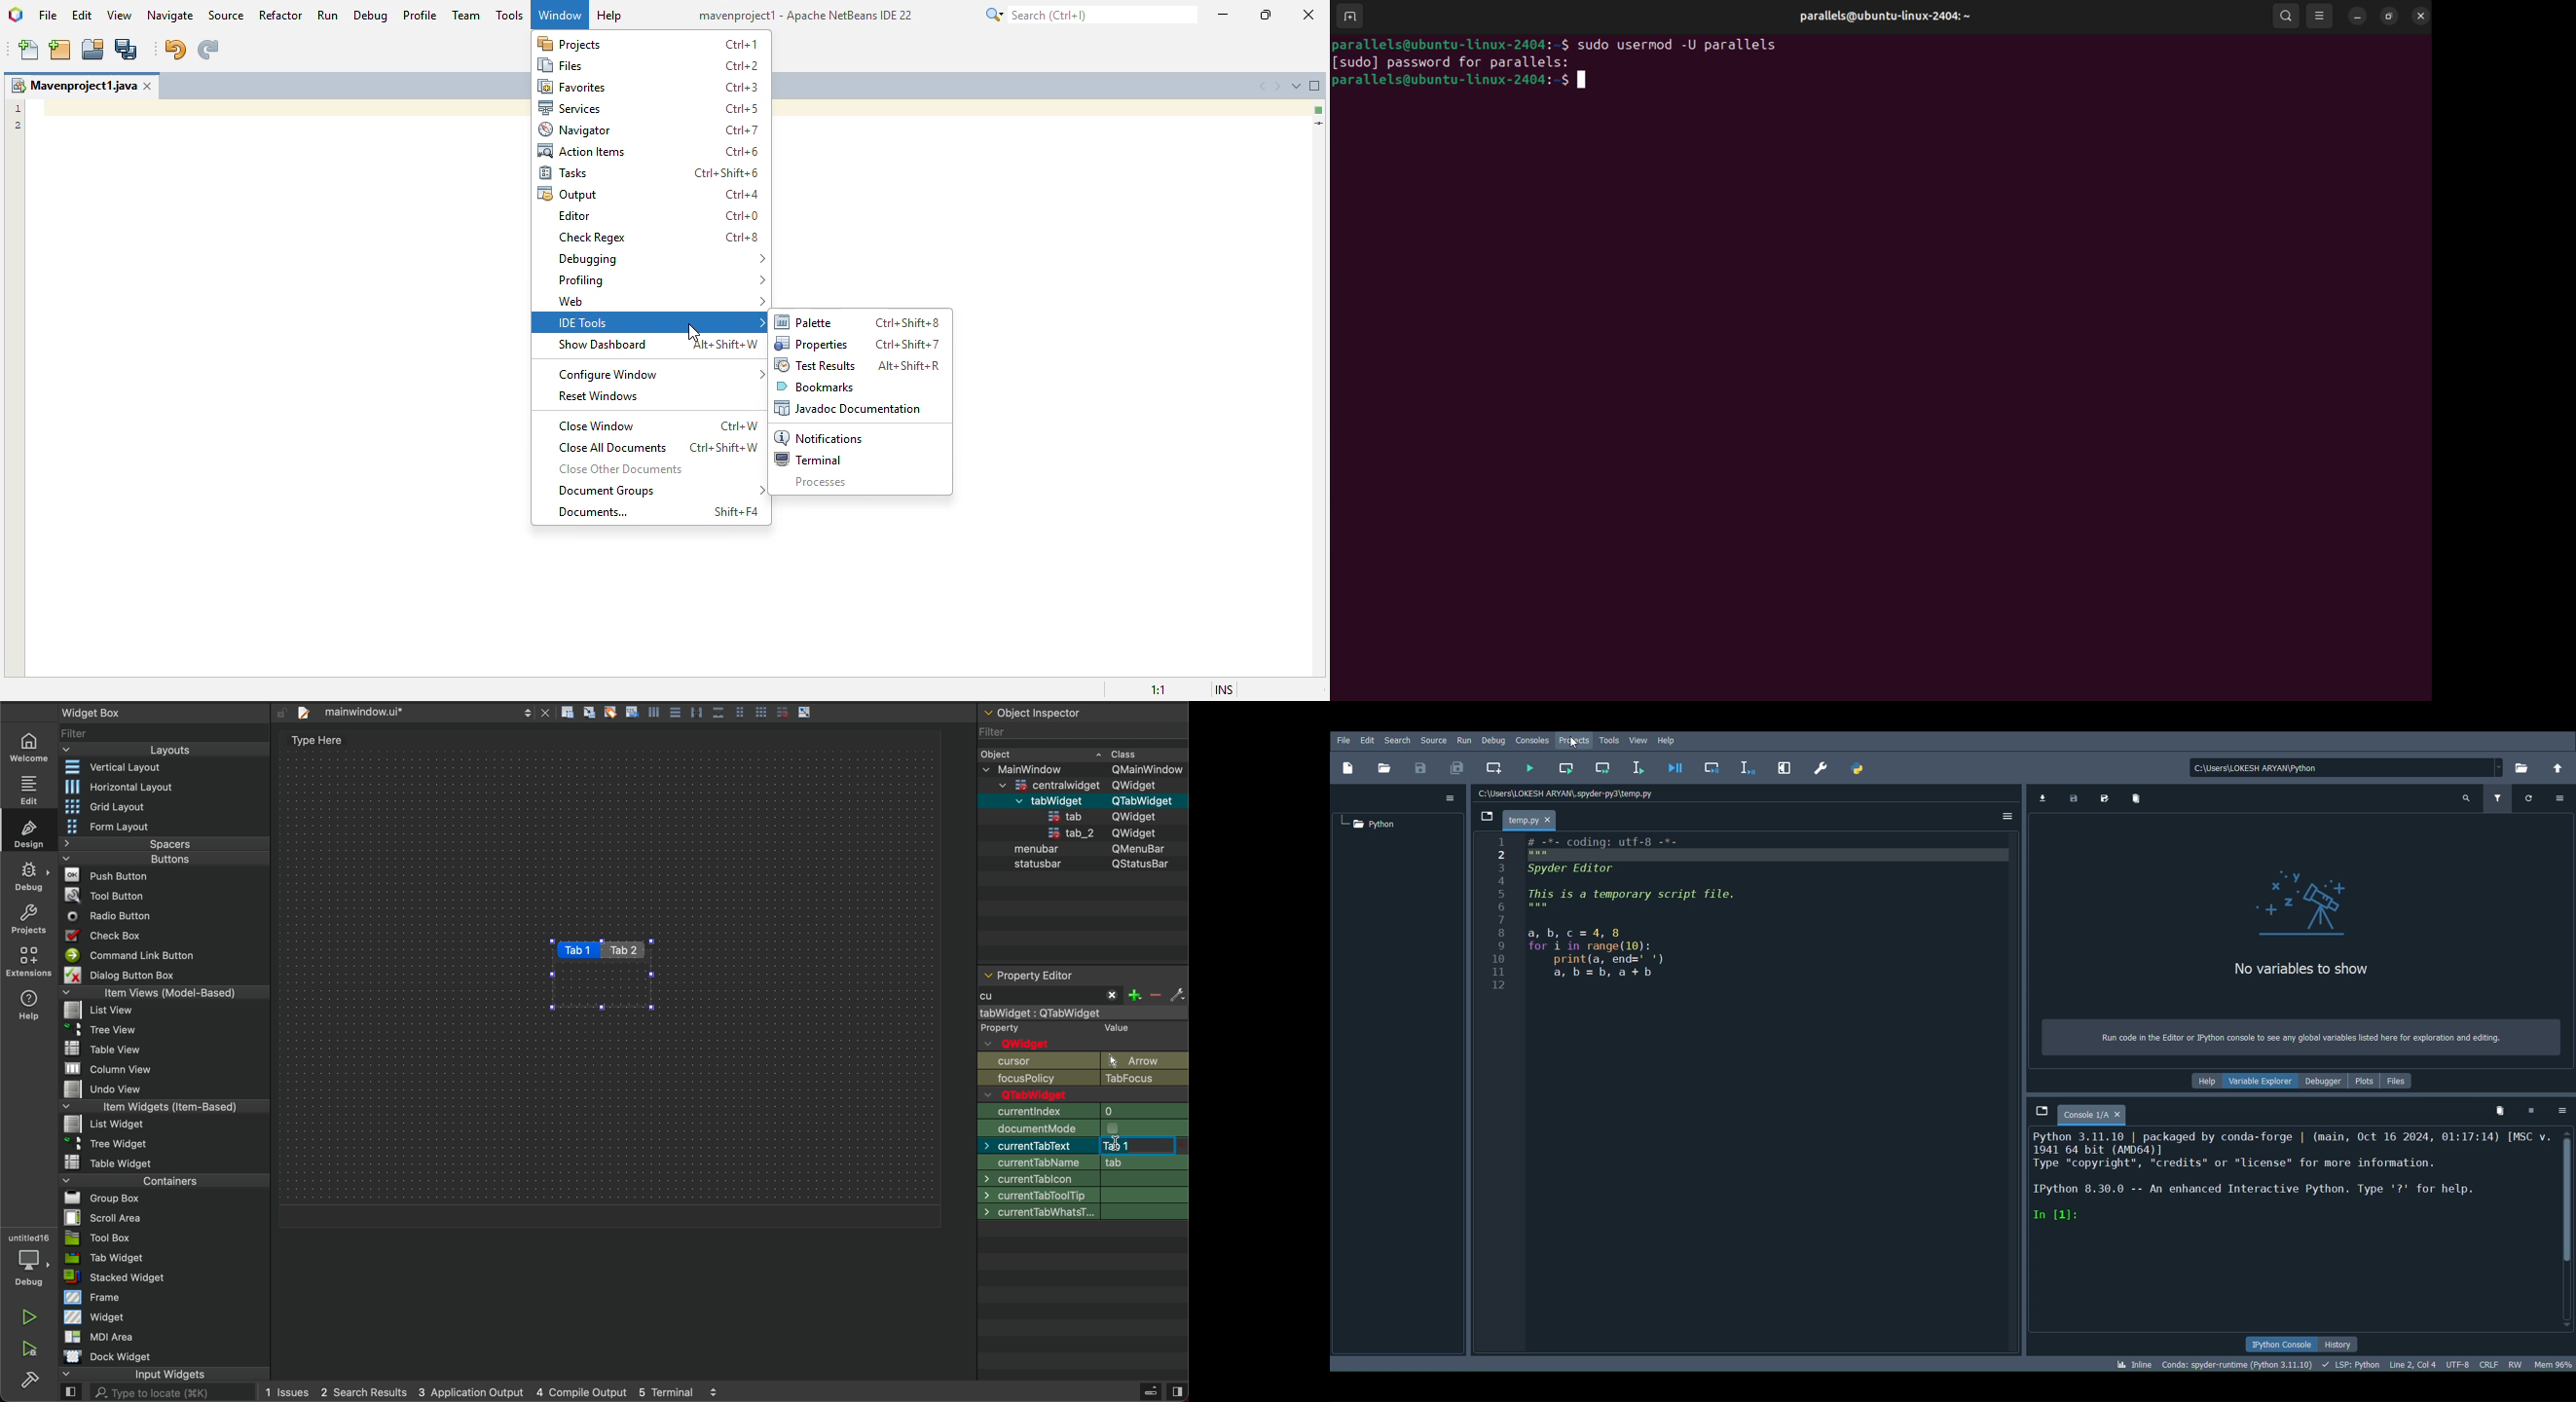 This screenshot has width=2576, height=1428. Describe the element at coordinates (1131, 850) in the screenshot. I see `QMenubar` at that location.